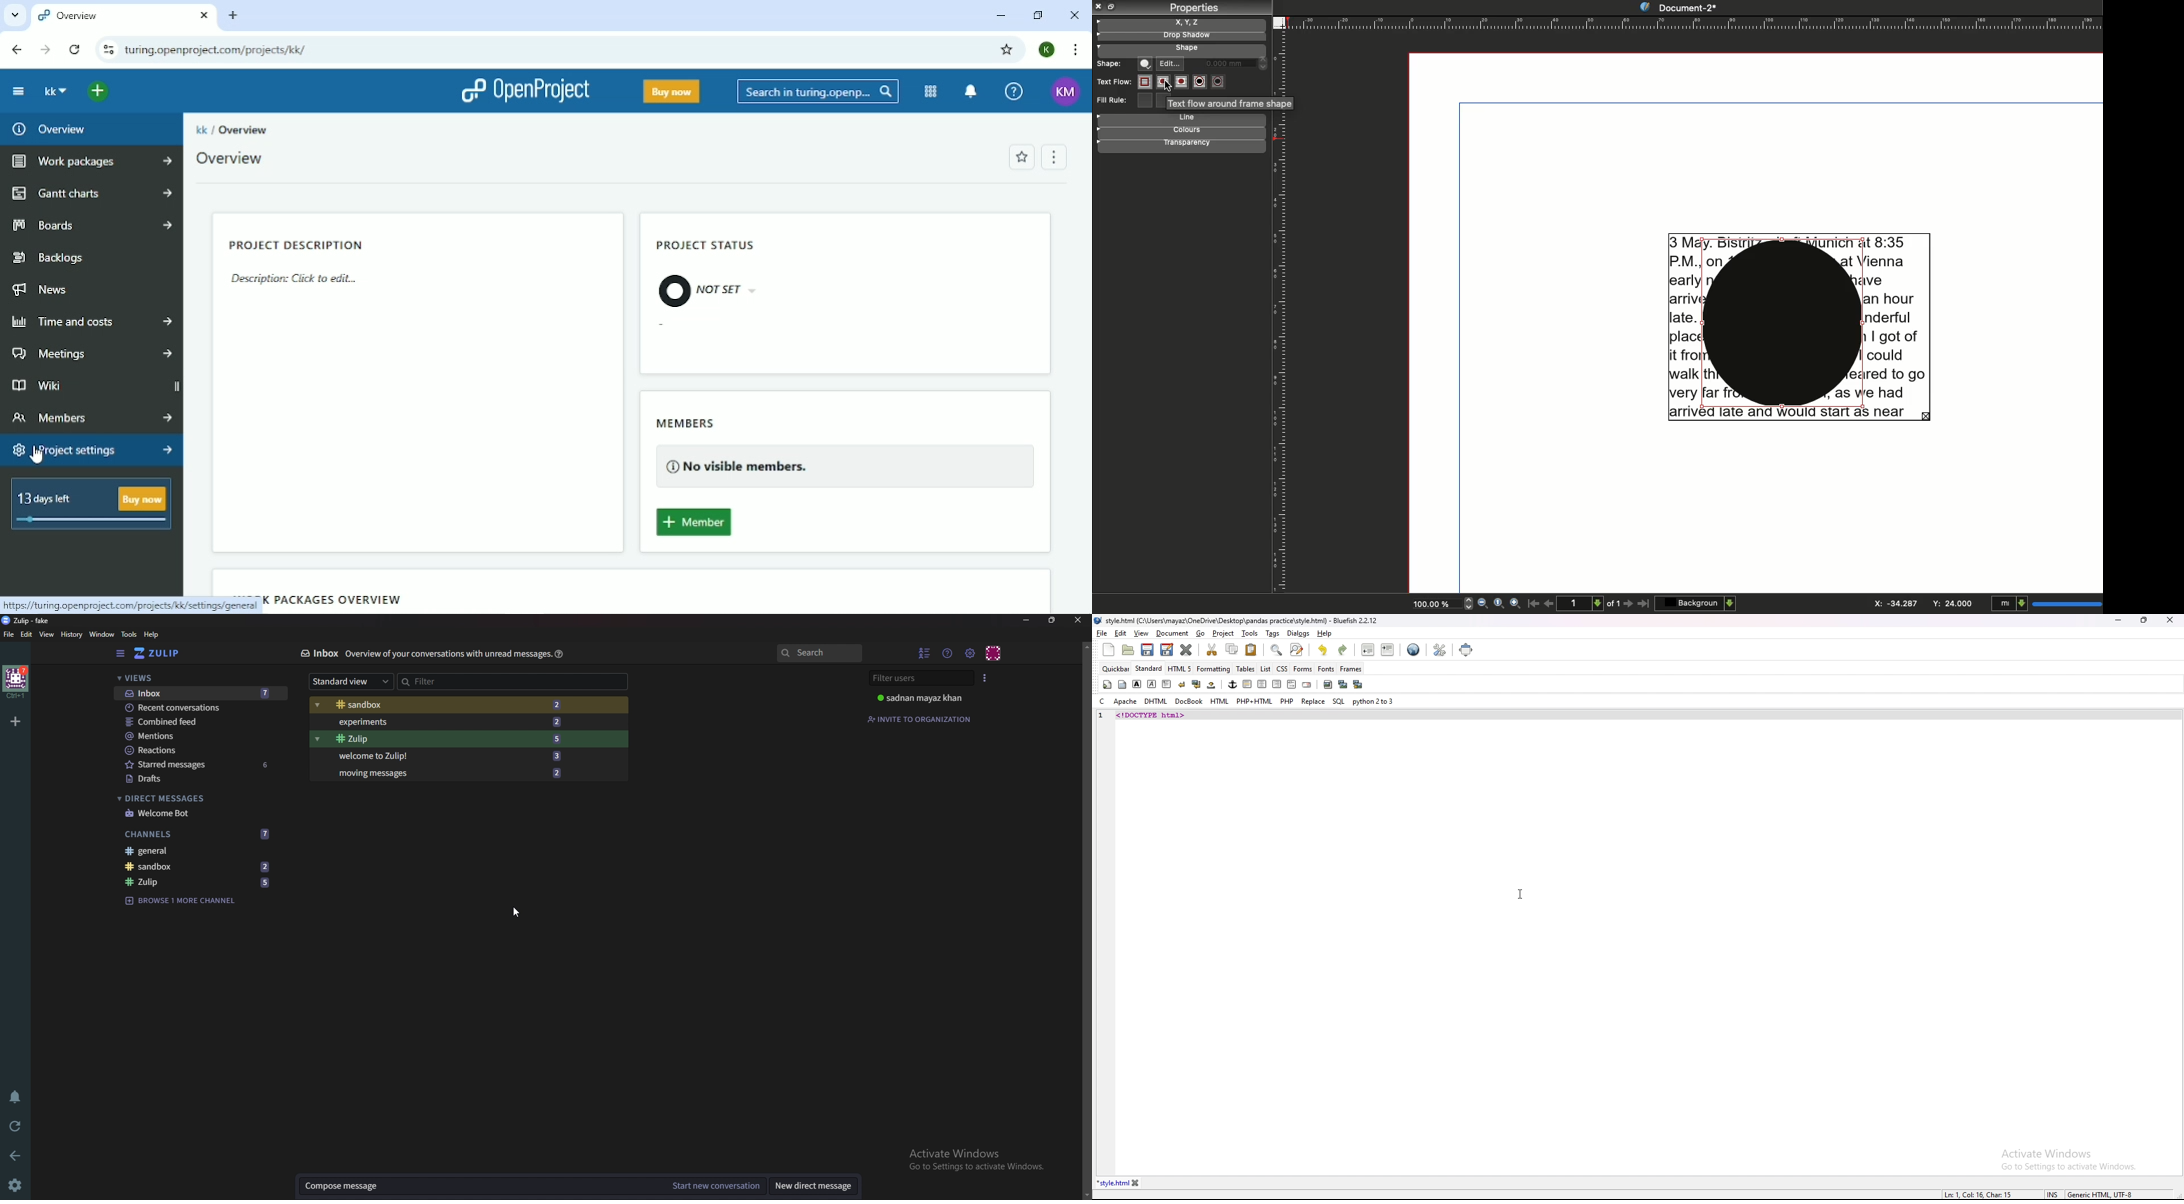 The height and width of the screenshot is (1204, 2184). Describe the element at coordinates (707, 290) in the screenshot. I see `NOT SET` at that location.